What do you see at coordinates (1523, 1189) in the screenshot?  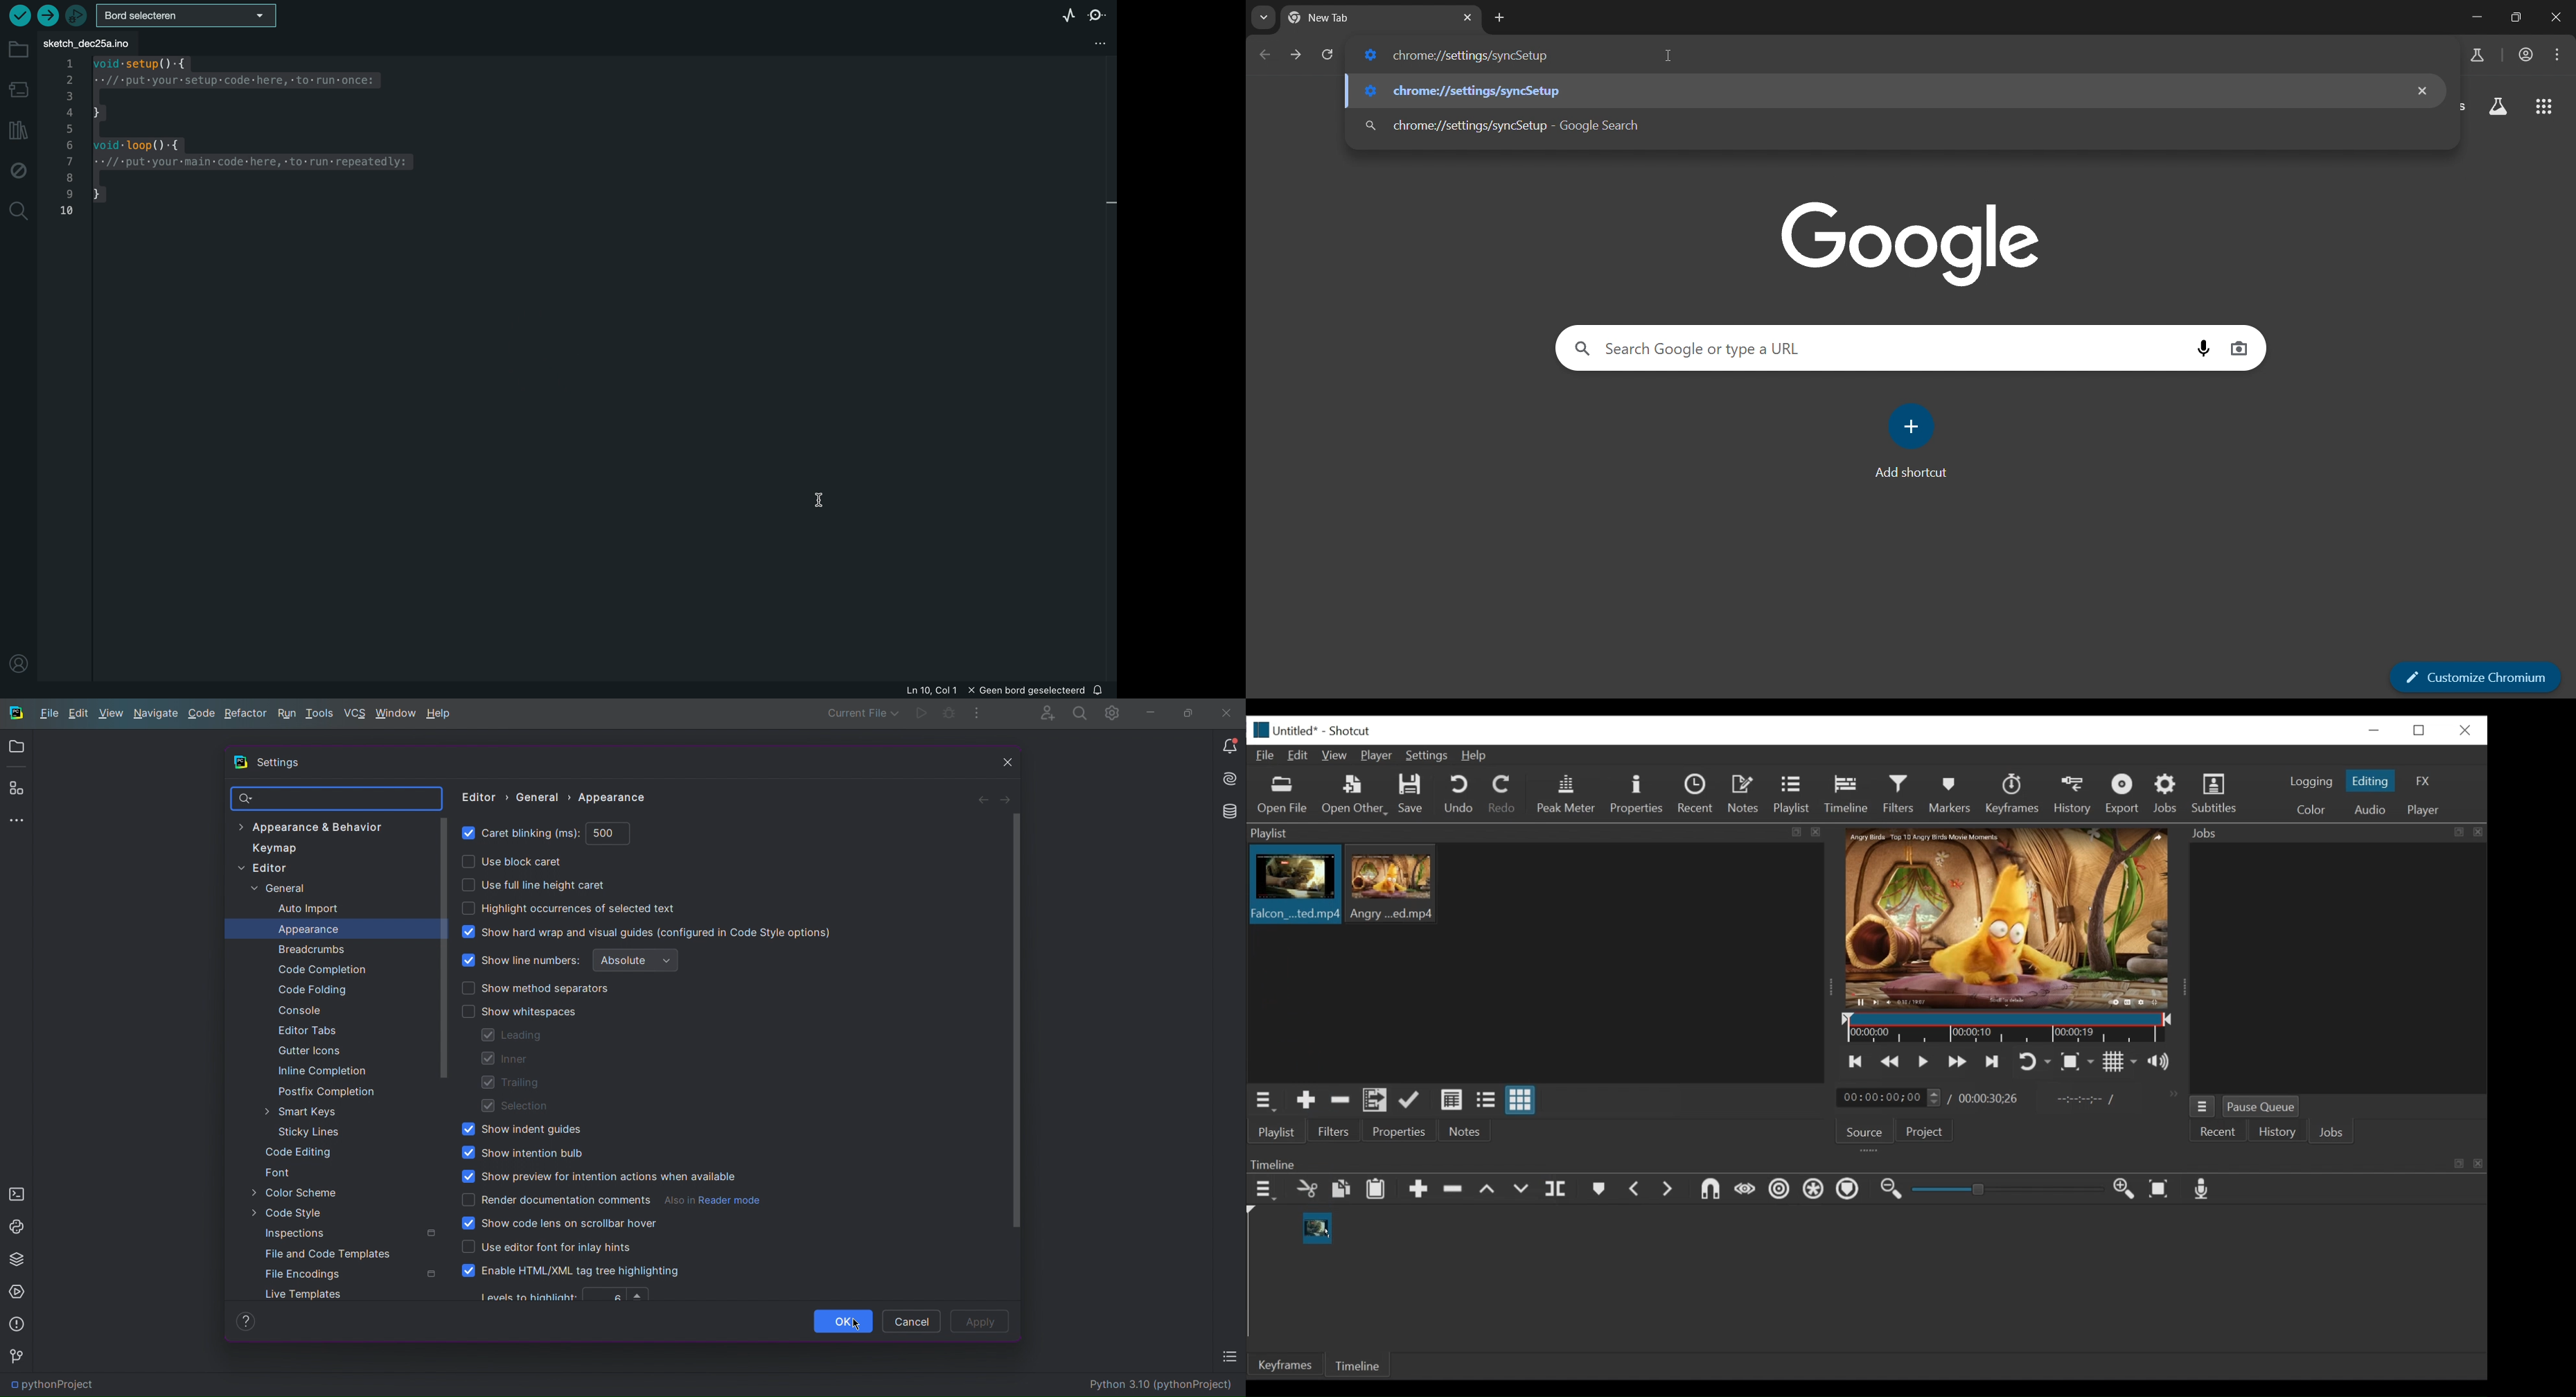 I see `overwrite` at bounding box center [1523, 1189].